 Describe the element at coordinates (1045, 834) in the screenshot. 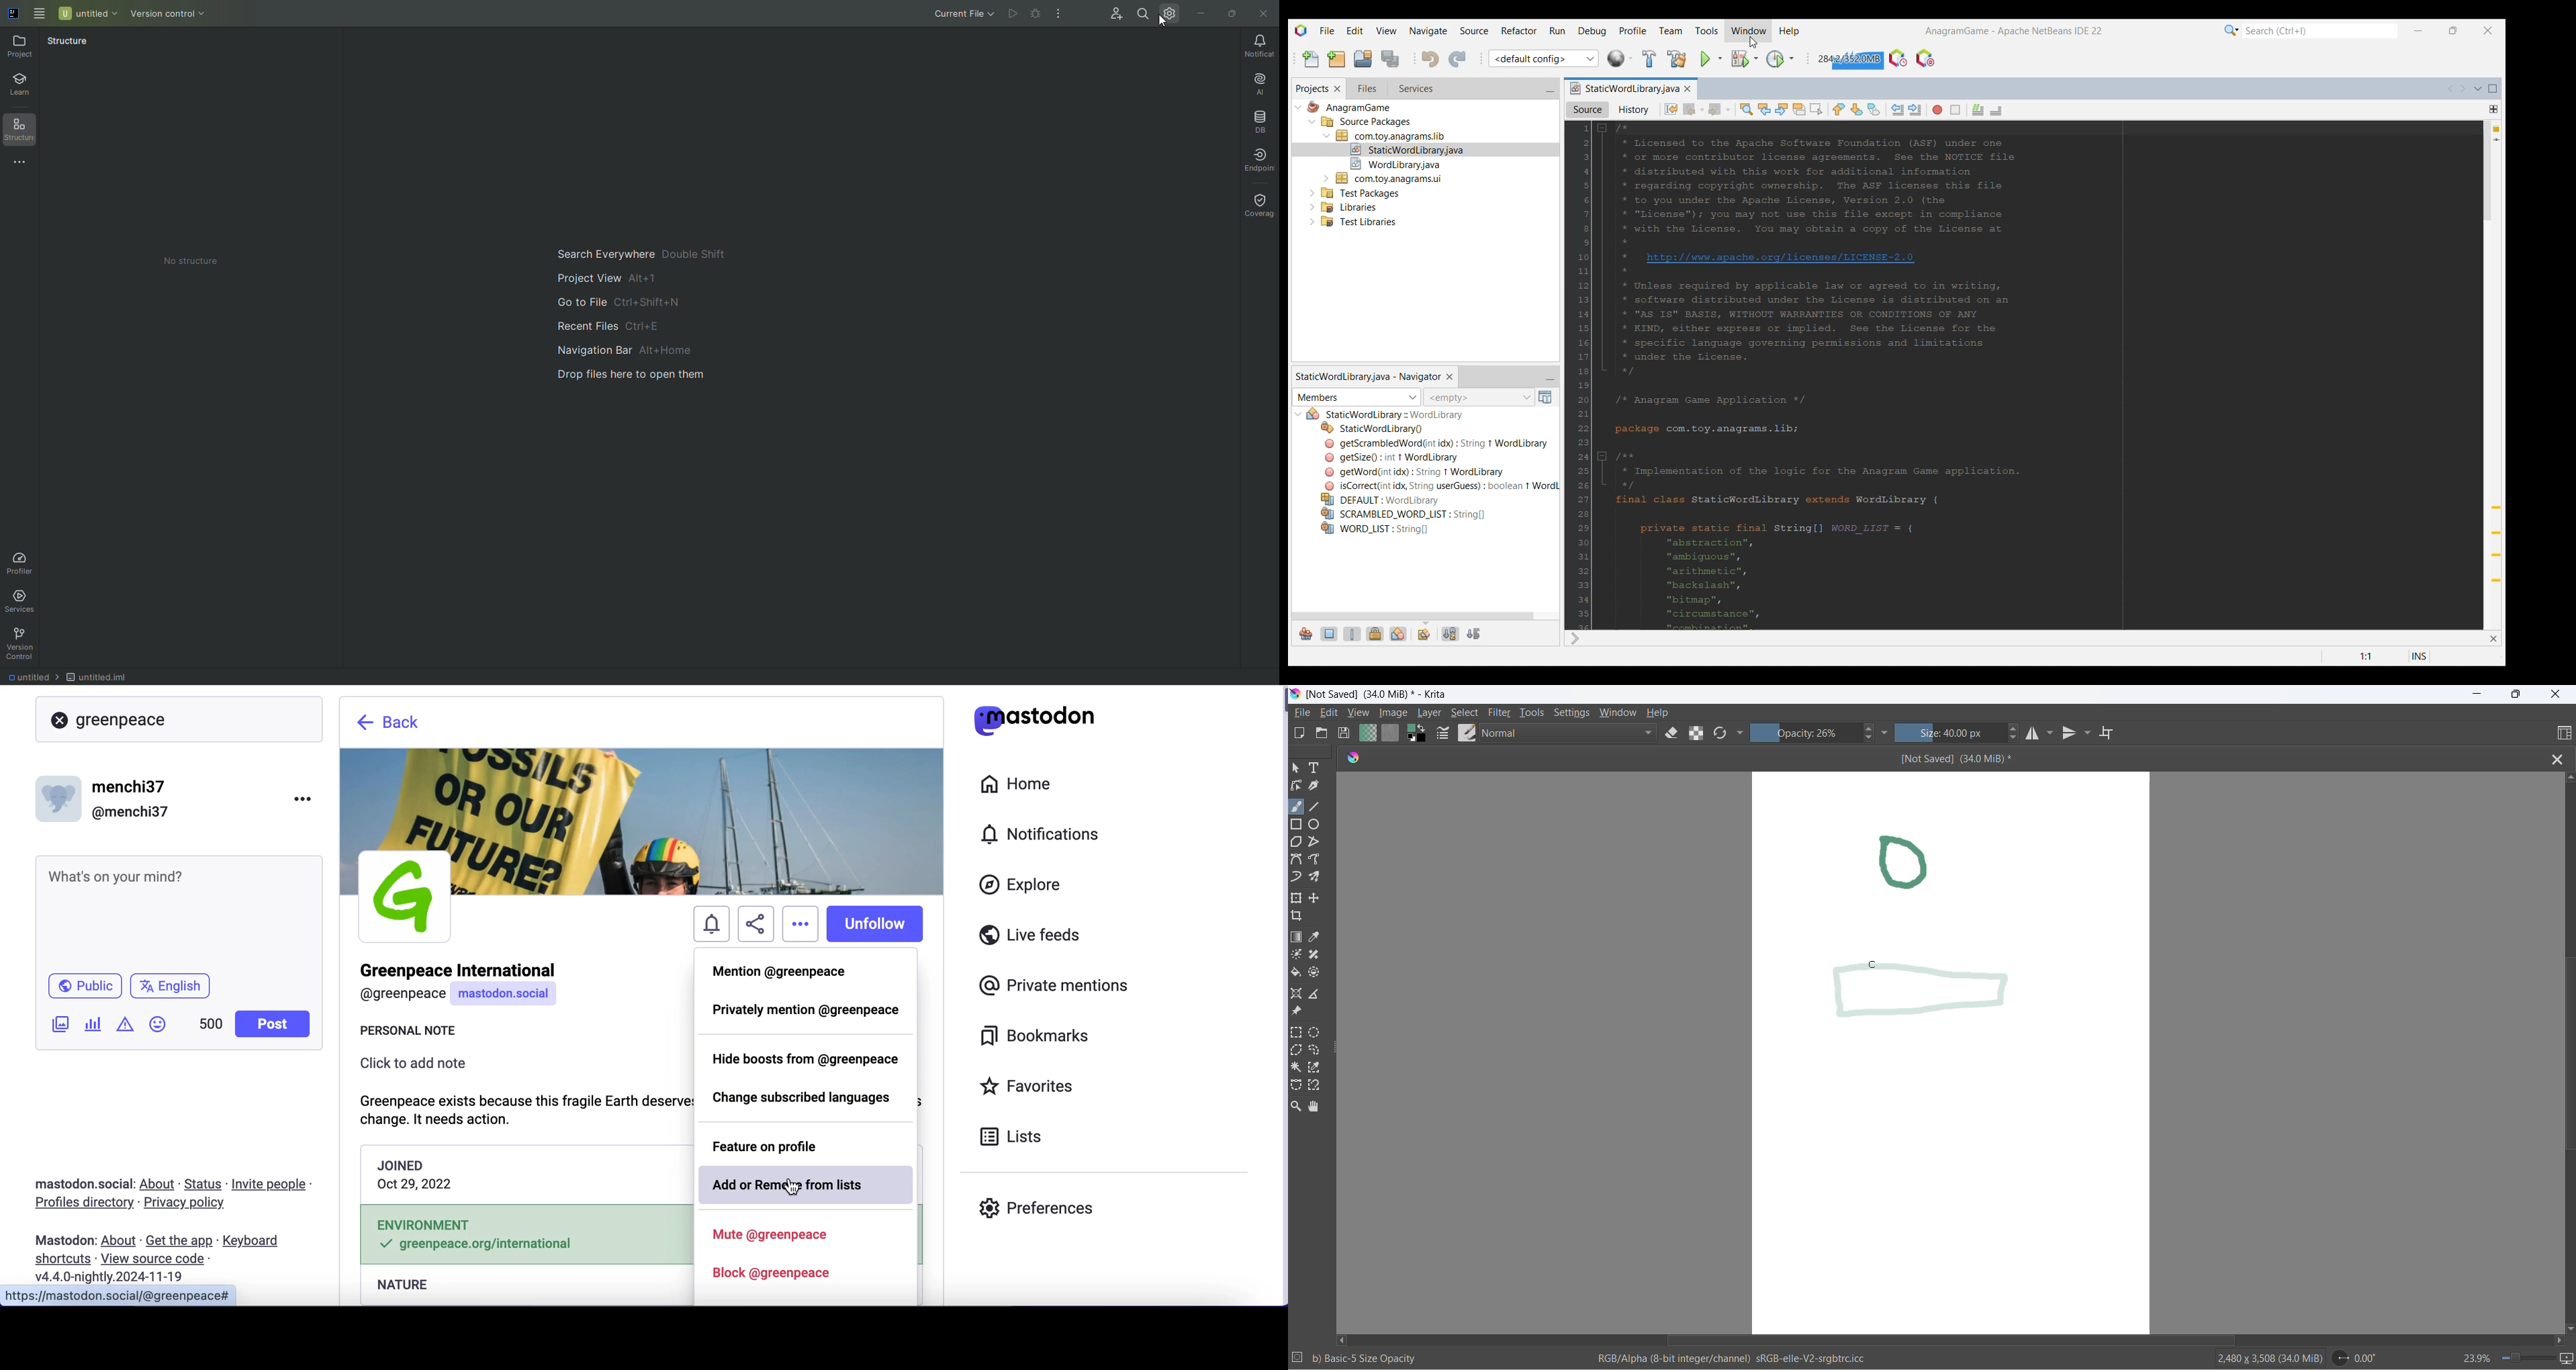

I see `notifications` at that location.